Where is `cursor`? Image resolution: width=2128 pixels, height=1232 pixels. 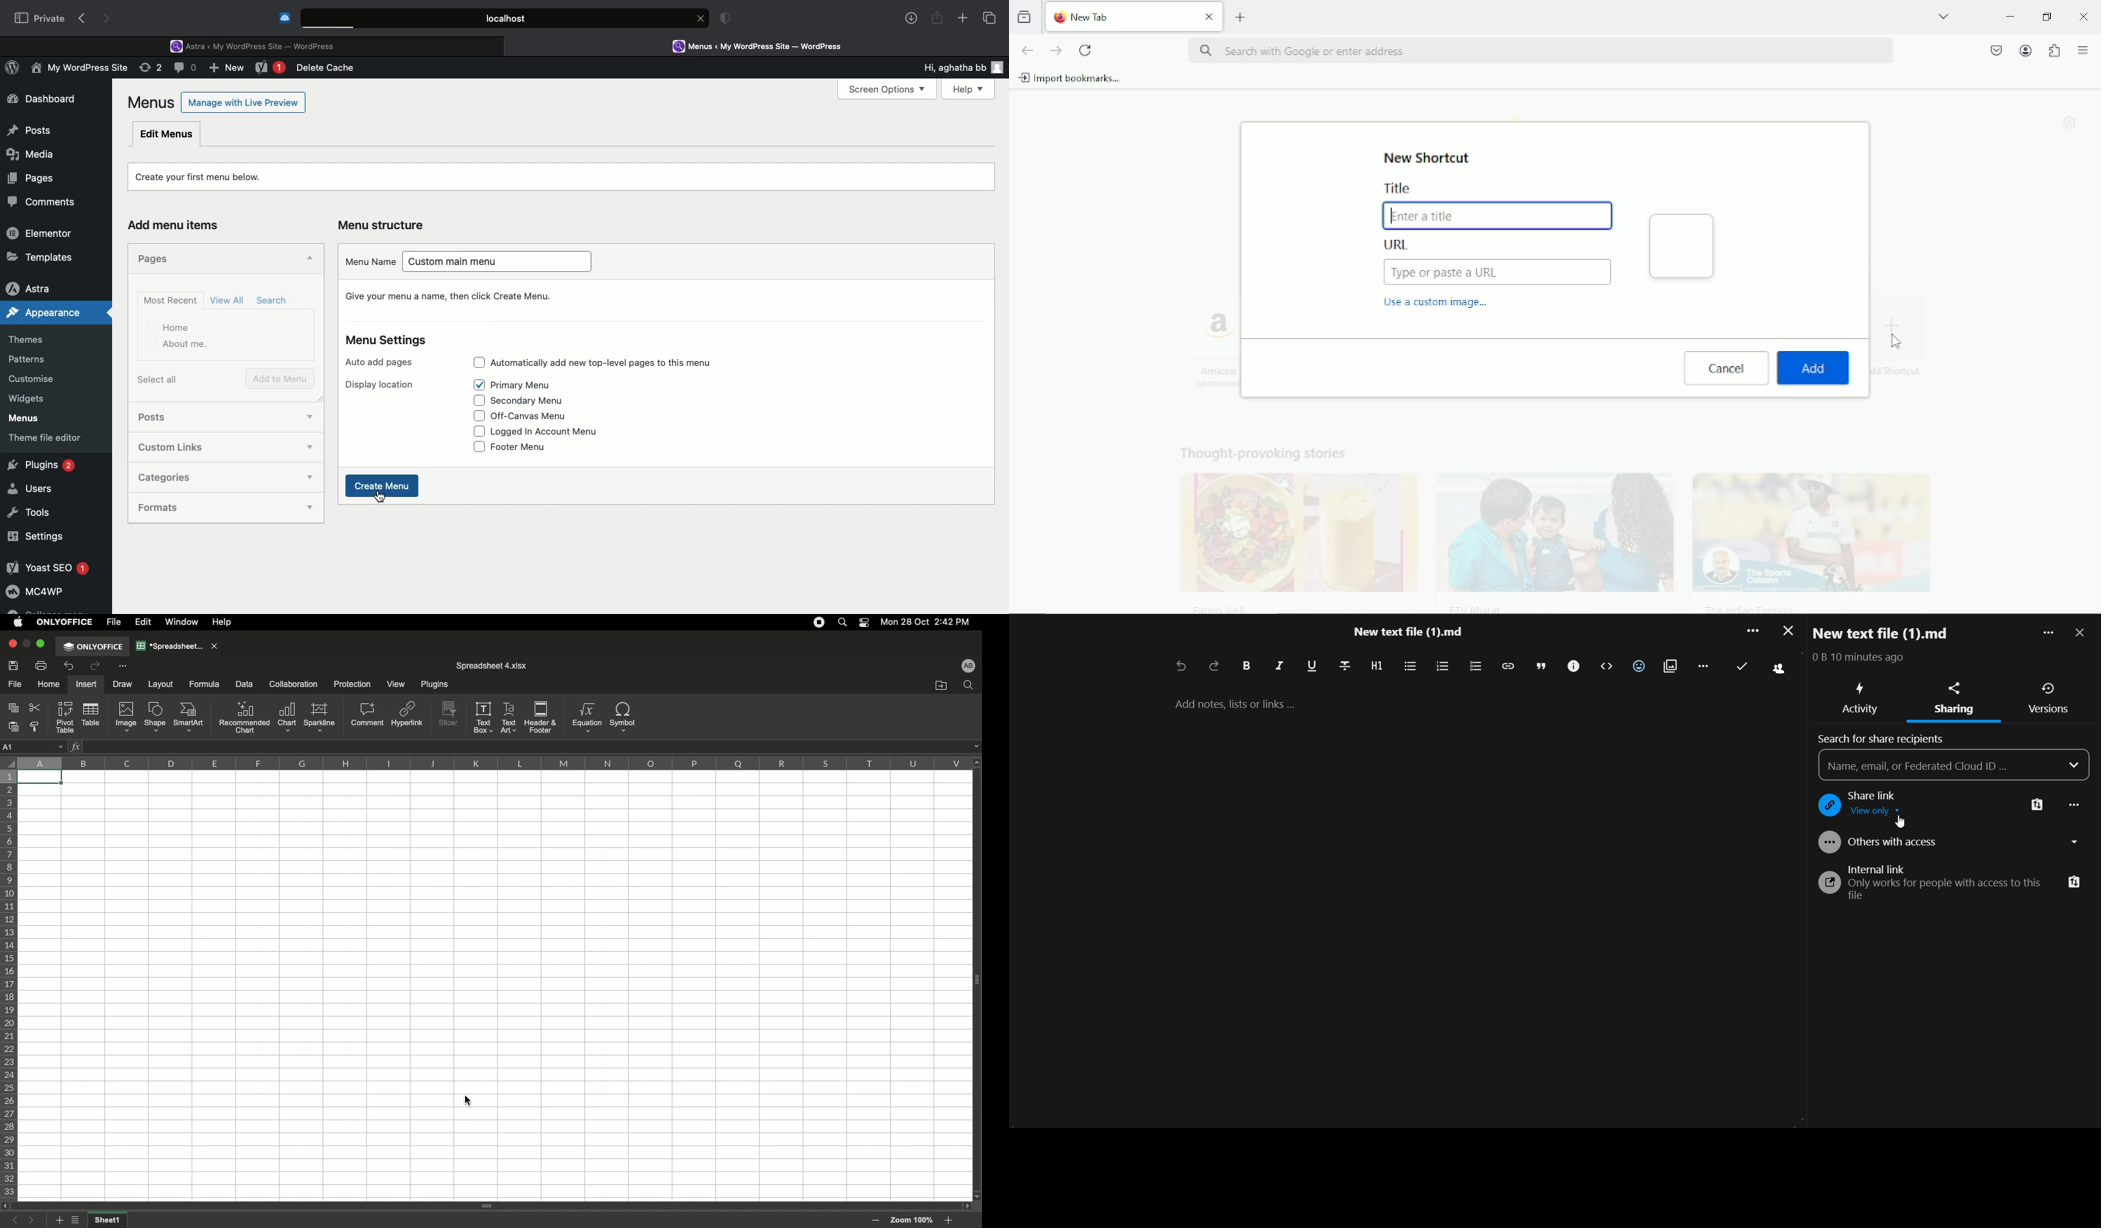 cursor is located at coordinates (380, 496).